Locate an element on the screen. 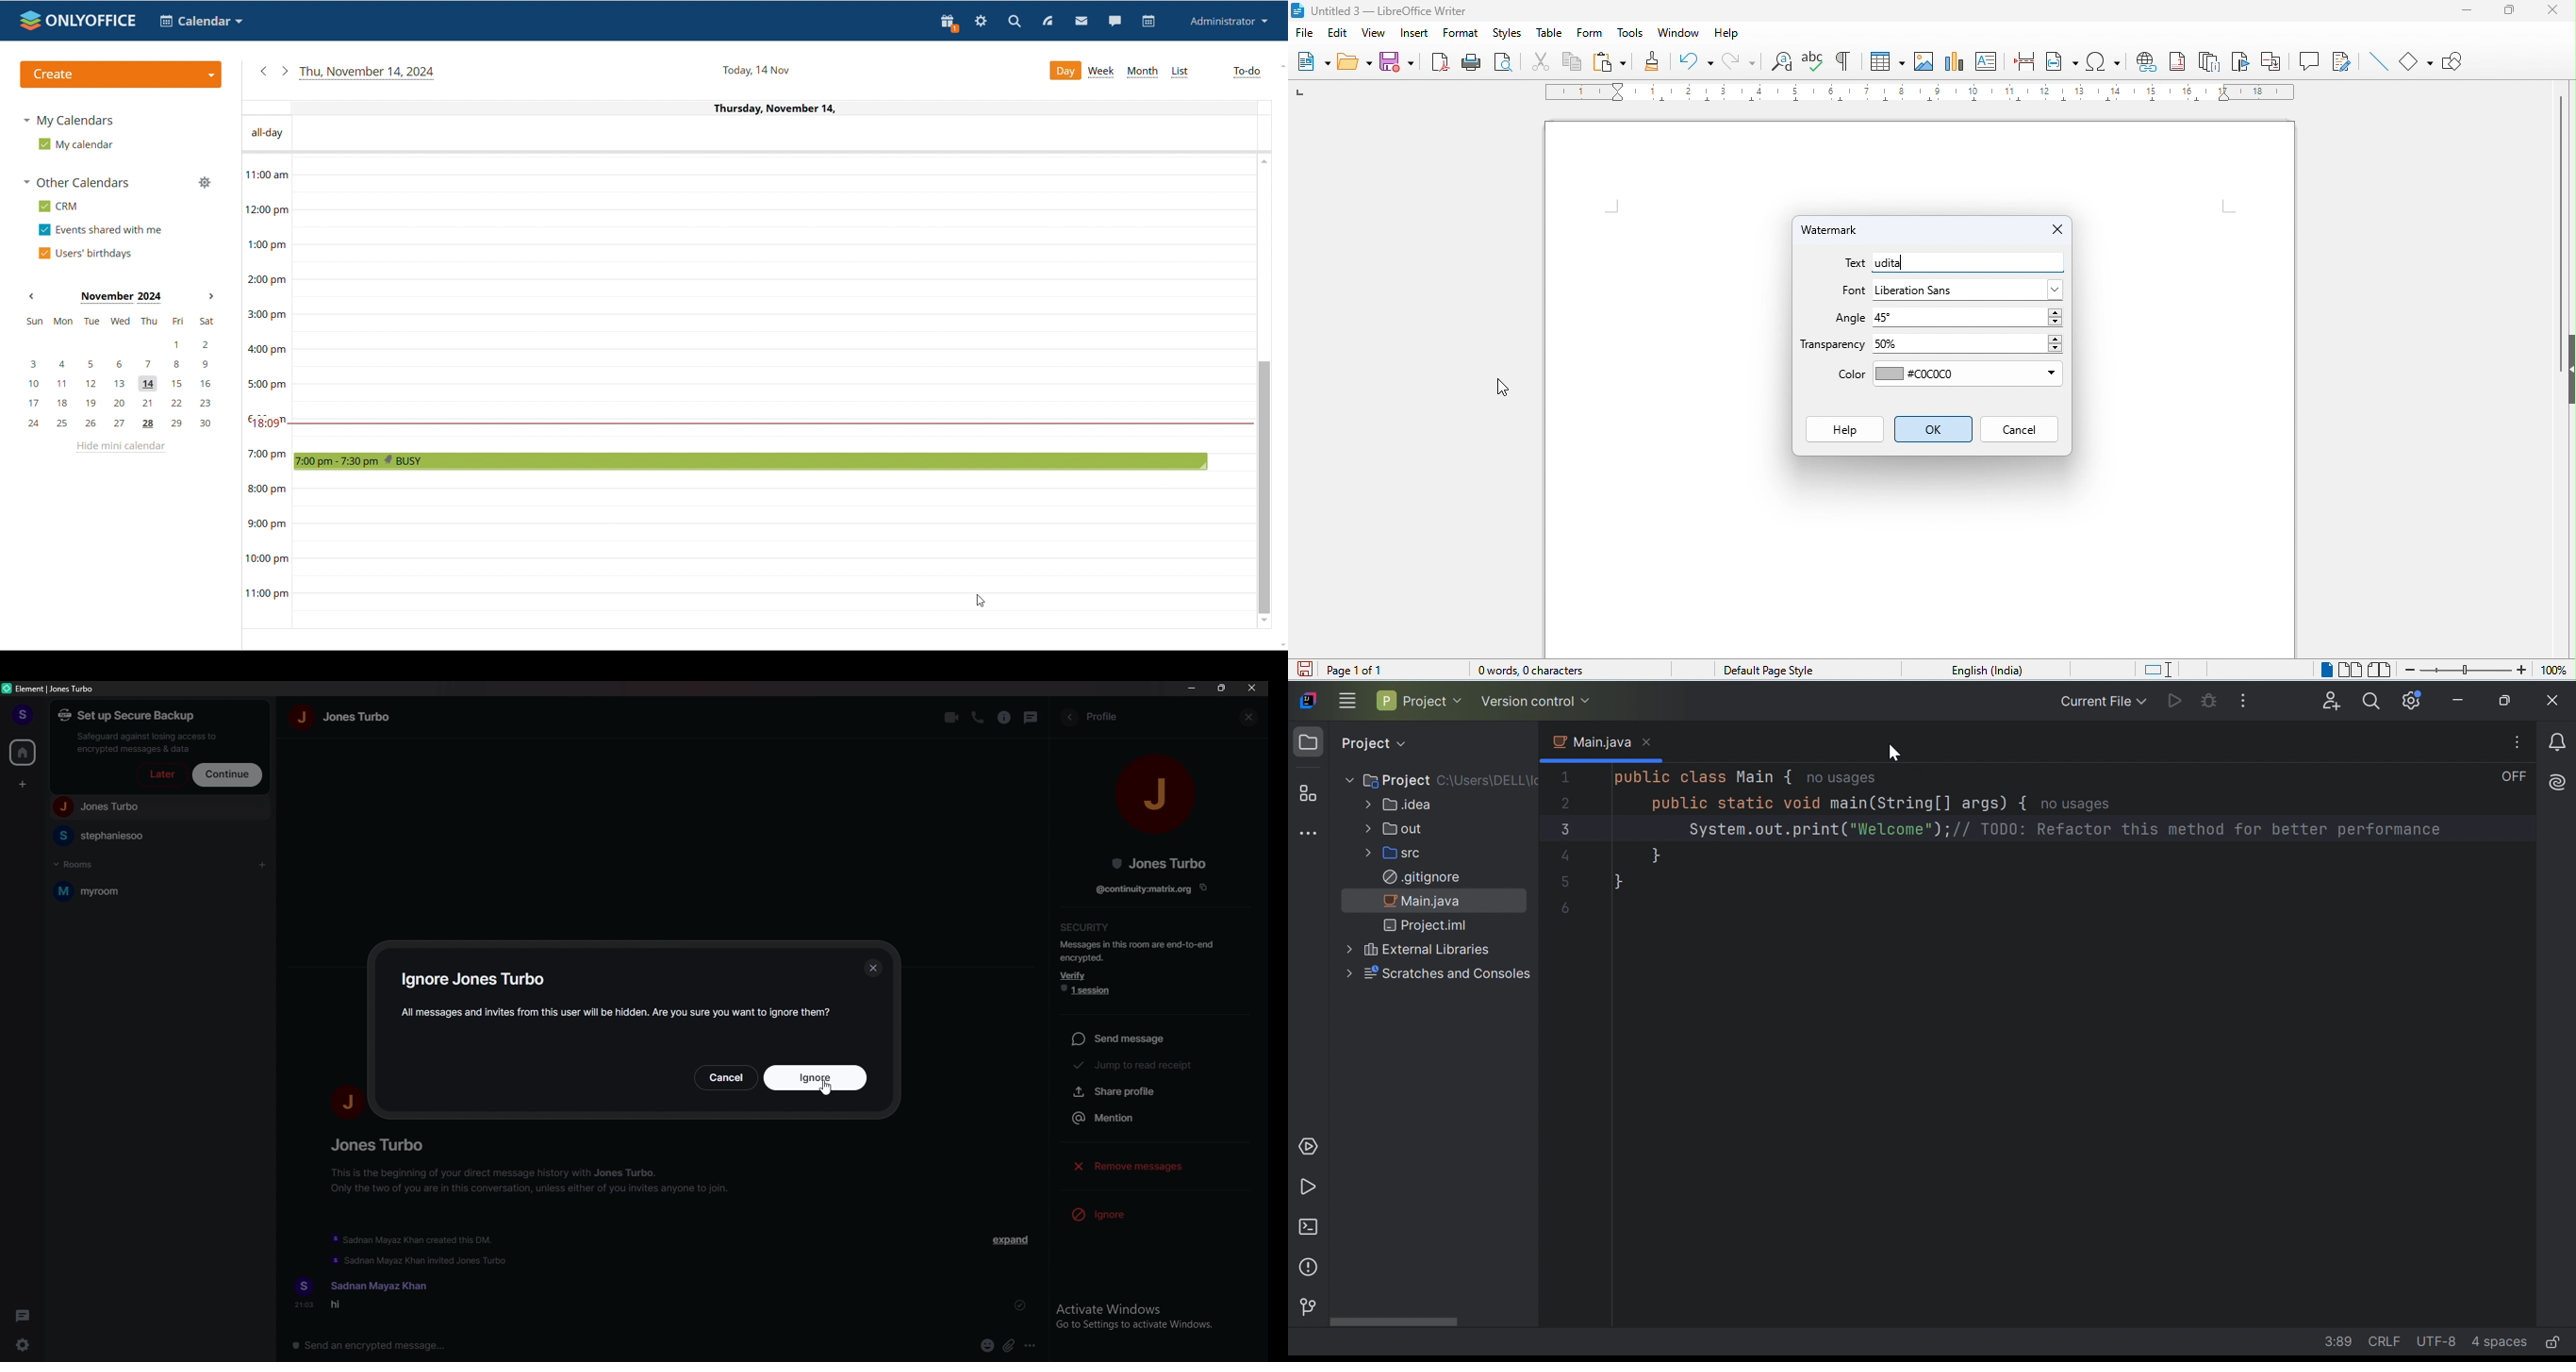 This screenshot has width=2576, height=1372. my calendars is located at coordinates (68, 120).